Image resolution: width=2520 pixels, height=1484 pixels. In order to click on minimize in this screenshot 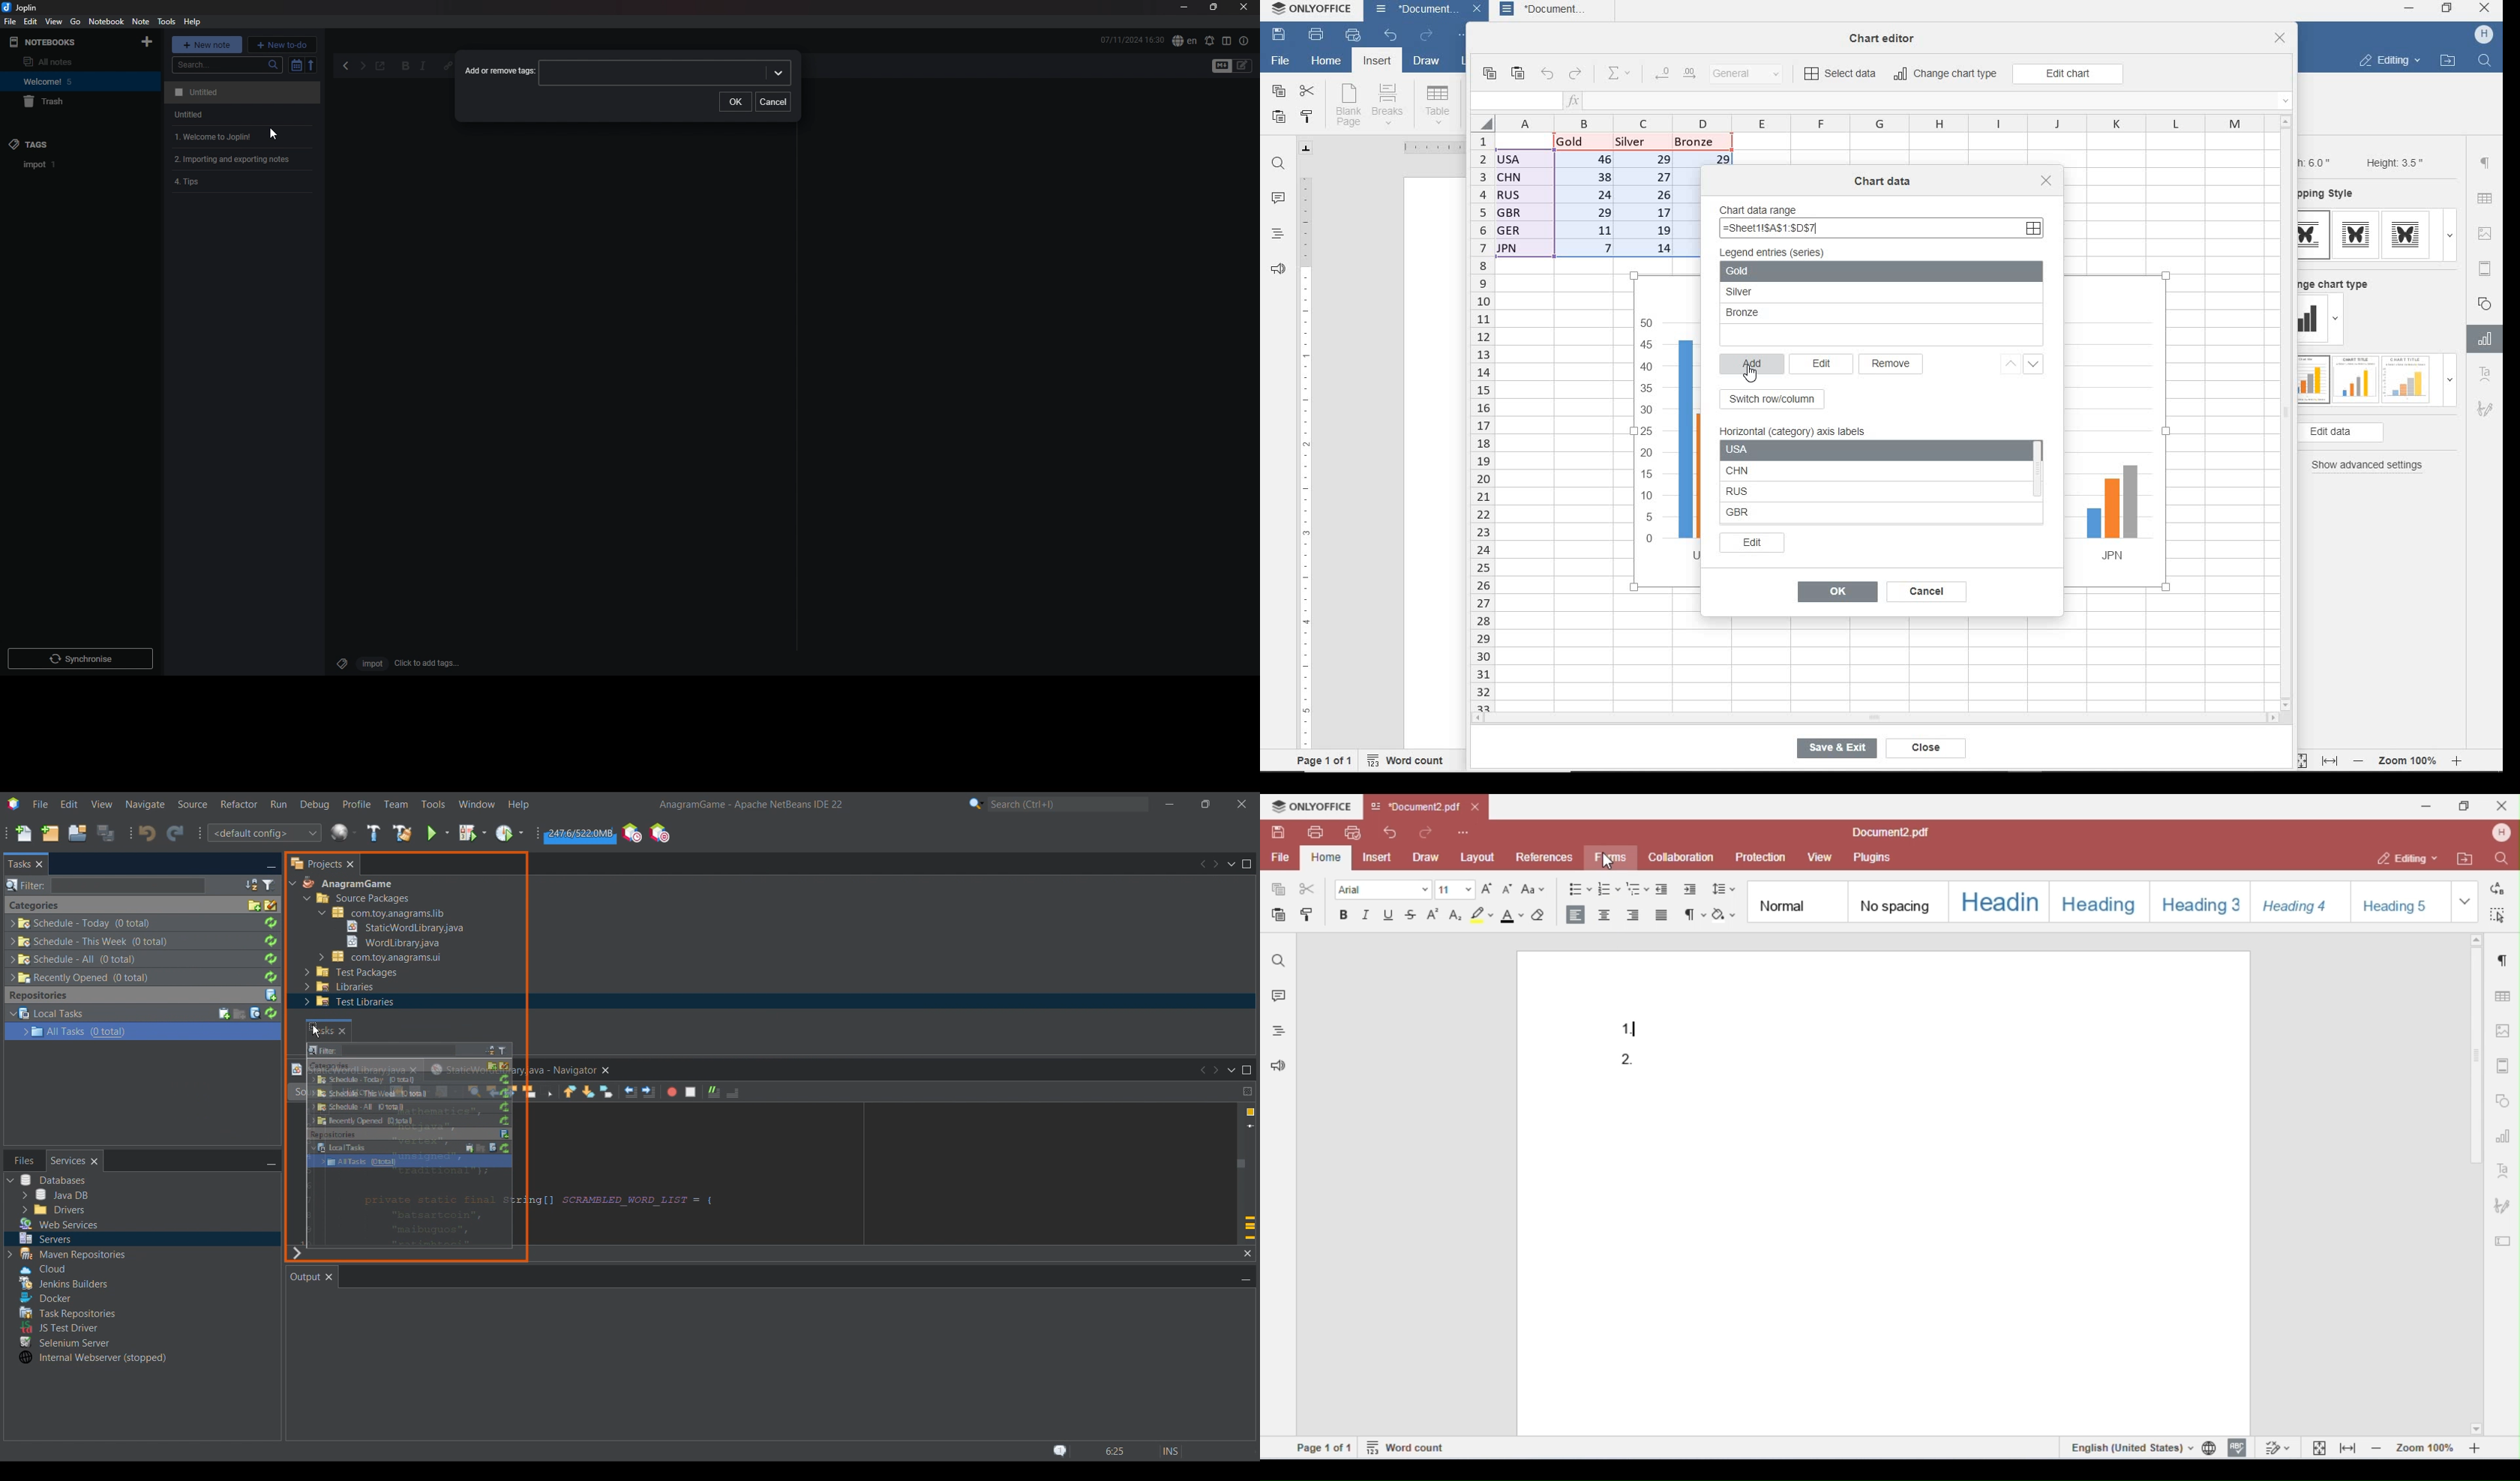, I will do `click(2410, 8)`.